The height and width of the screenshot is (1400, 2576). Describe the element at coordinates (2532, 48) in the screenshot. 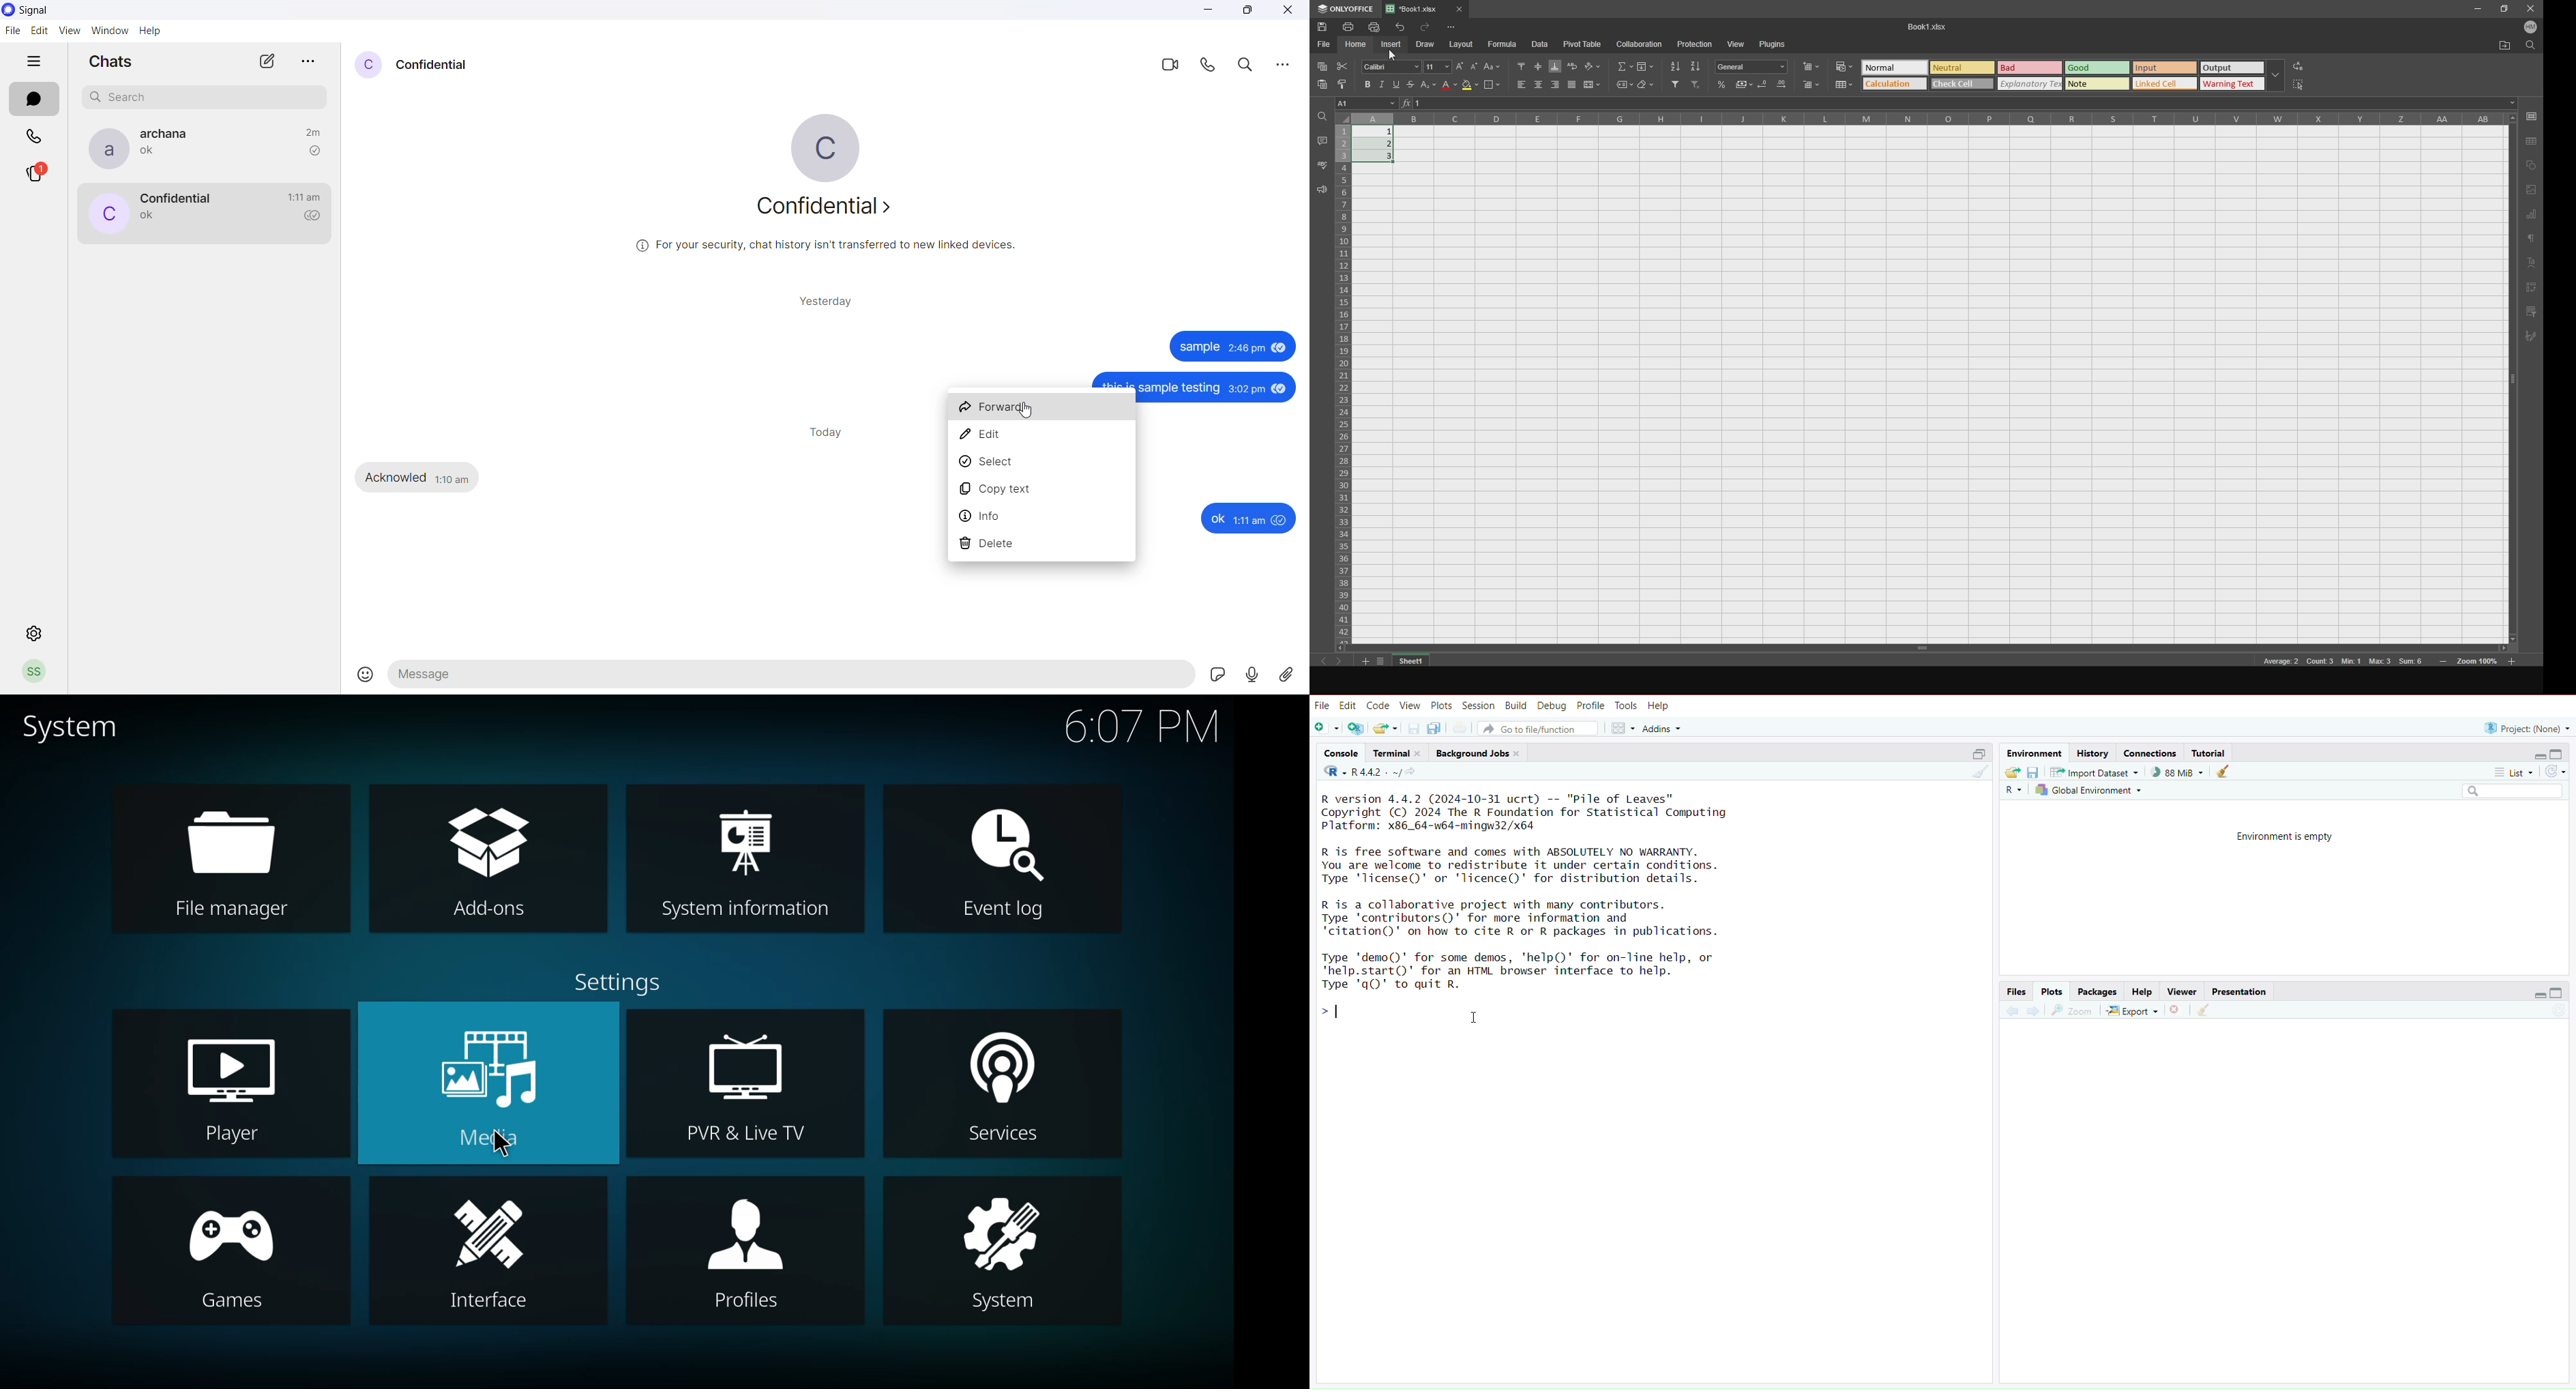

I see `find` at that location.